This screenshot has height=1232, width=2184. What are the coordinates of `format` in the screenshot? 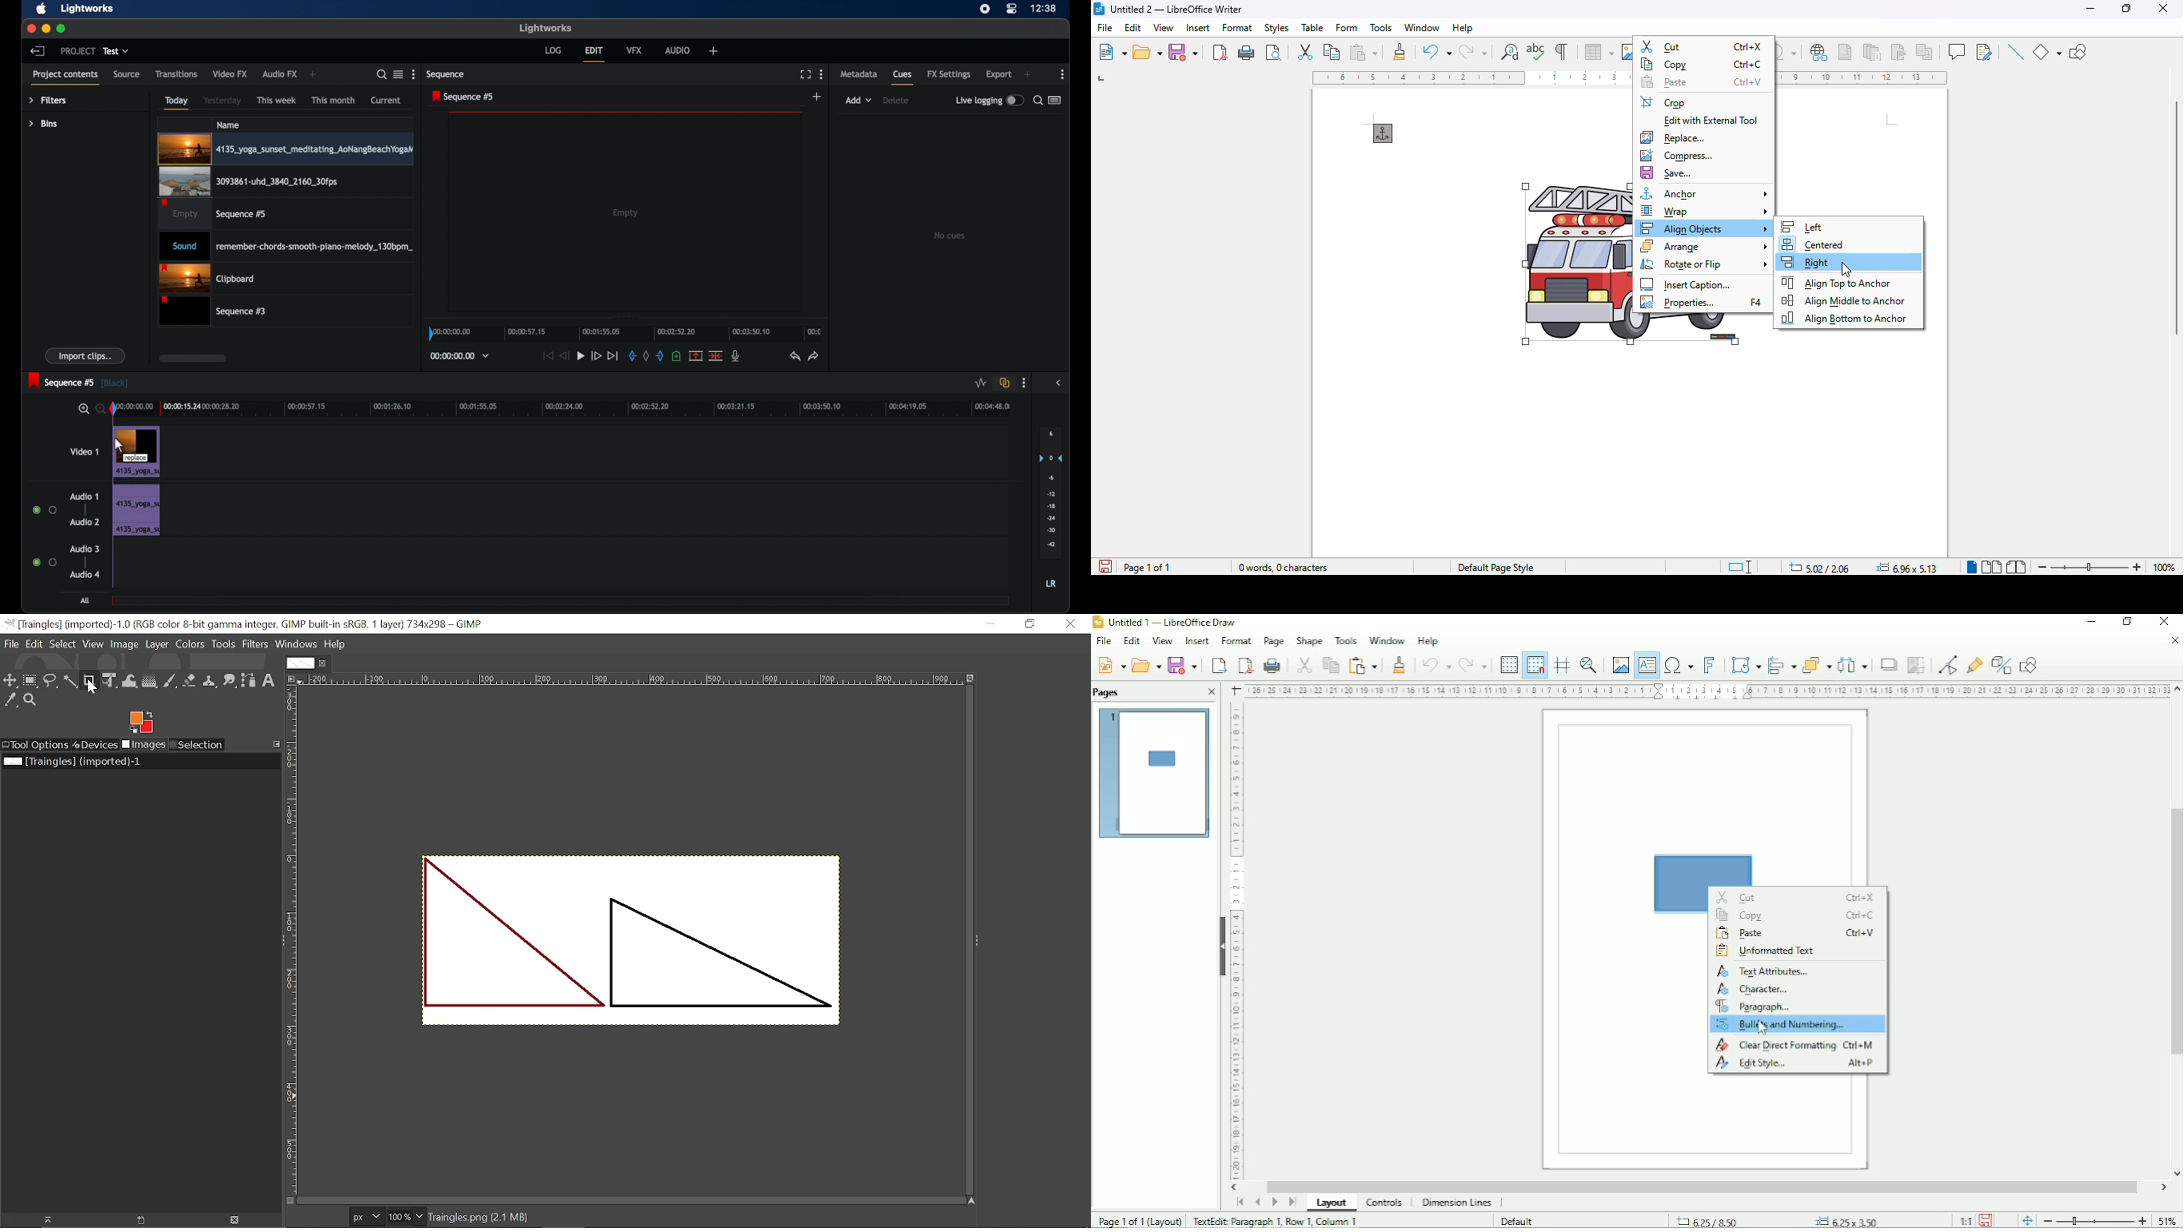 It's located at (1238, 27).